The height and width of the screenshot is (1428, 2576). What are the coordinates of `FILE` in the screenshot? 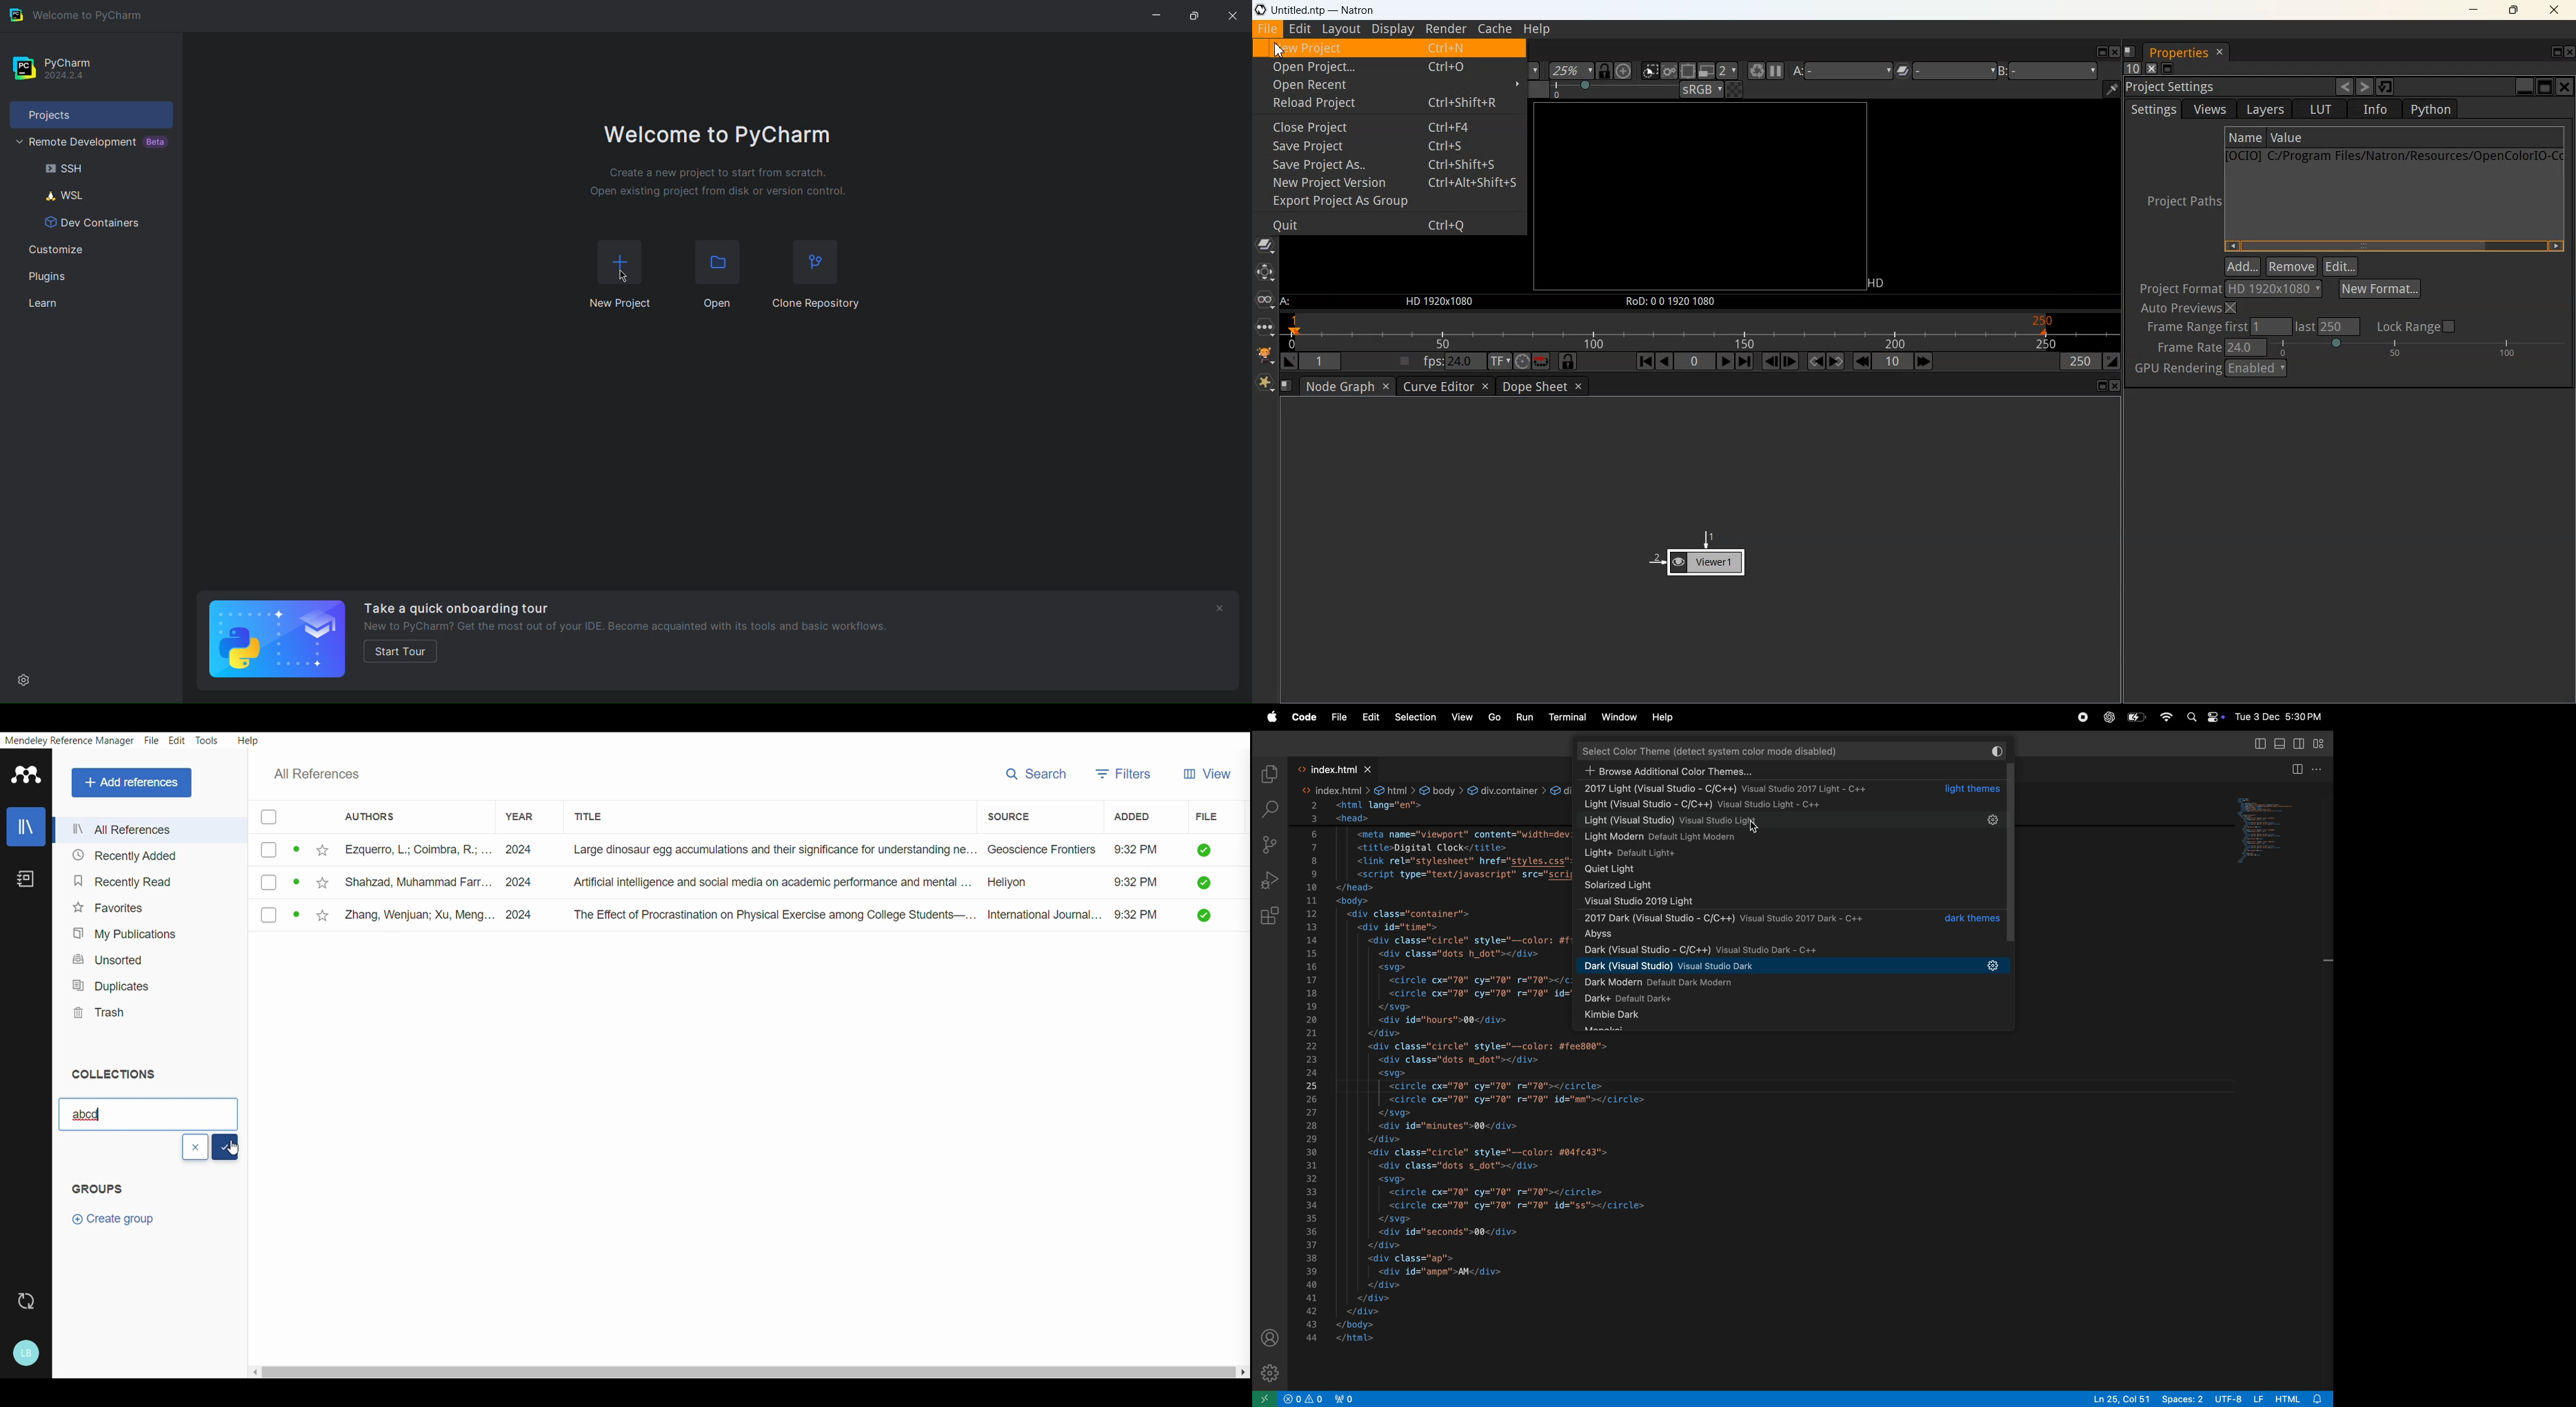 It's located at (1206, 817).